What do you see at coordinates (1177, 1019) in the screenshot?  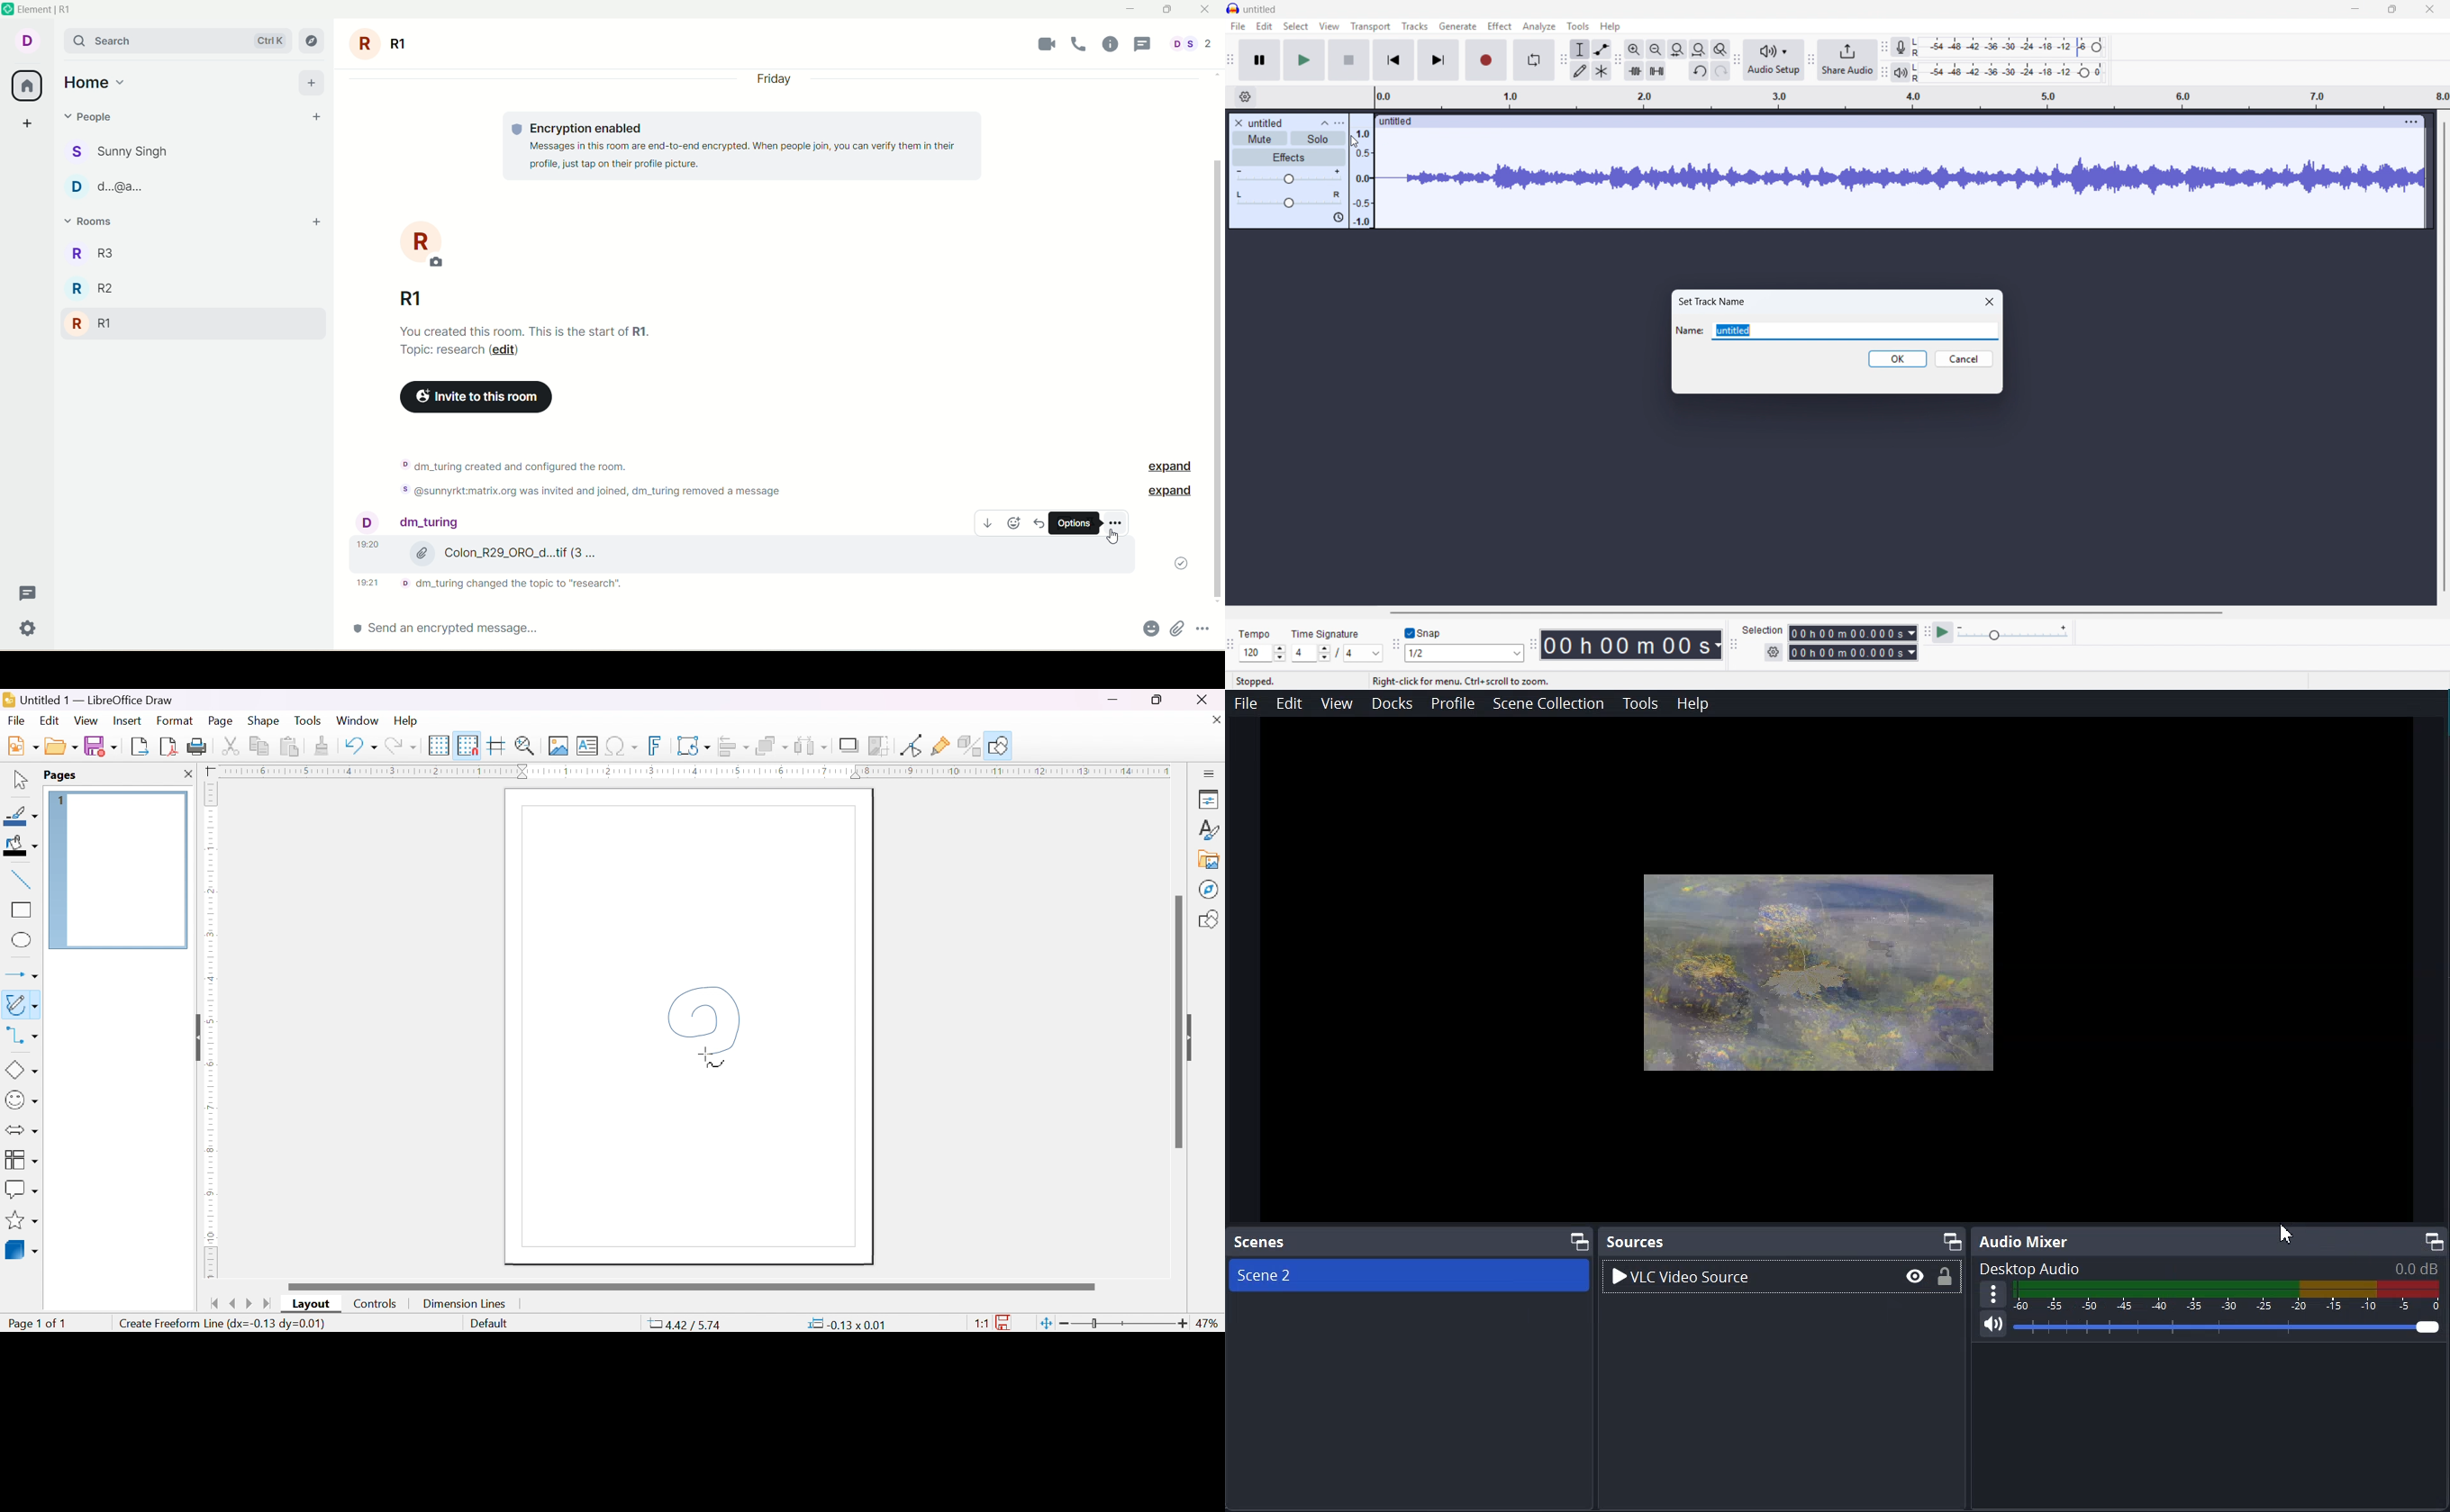 I see `scroll bar` at bounding box center [1177, 1019].